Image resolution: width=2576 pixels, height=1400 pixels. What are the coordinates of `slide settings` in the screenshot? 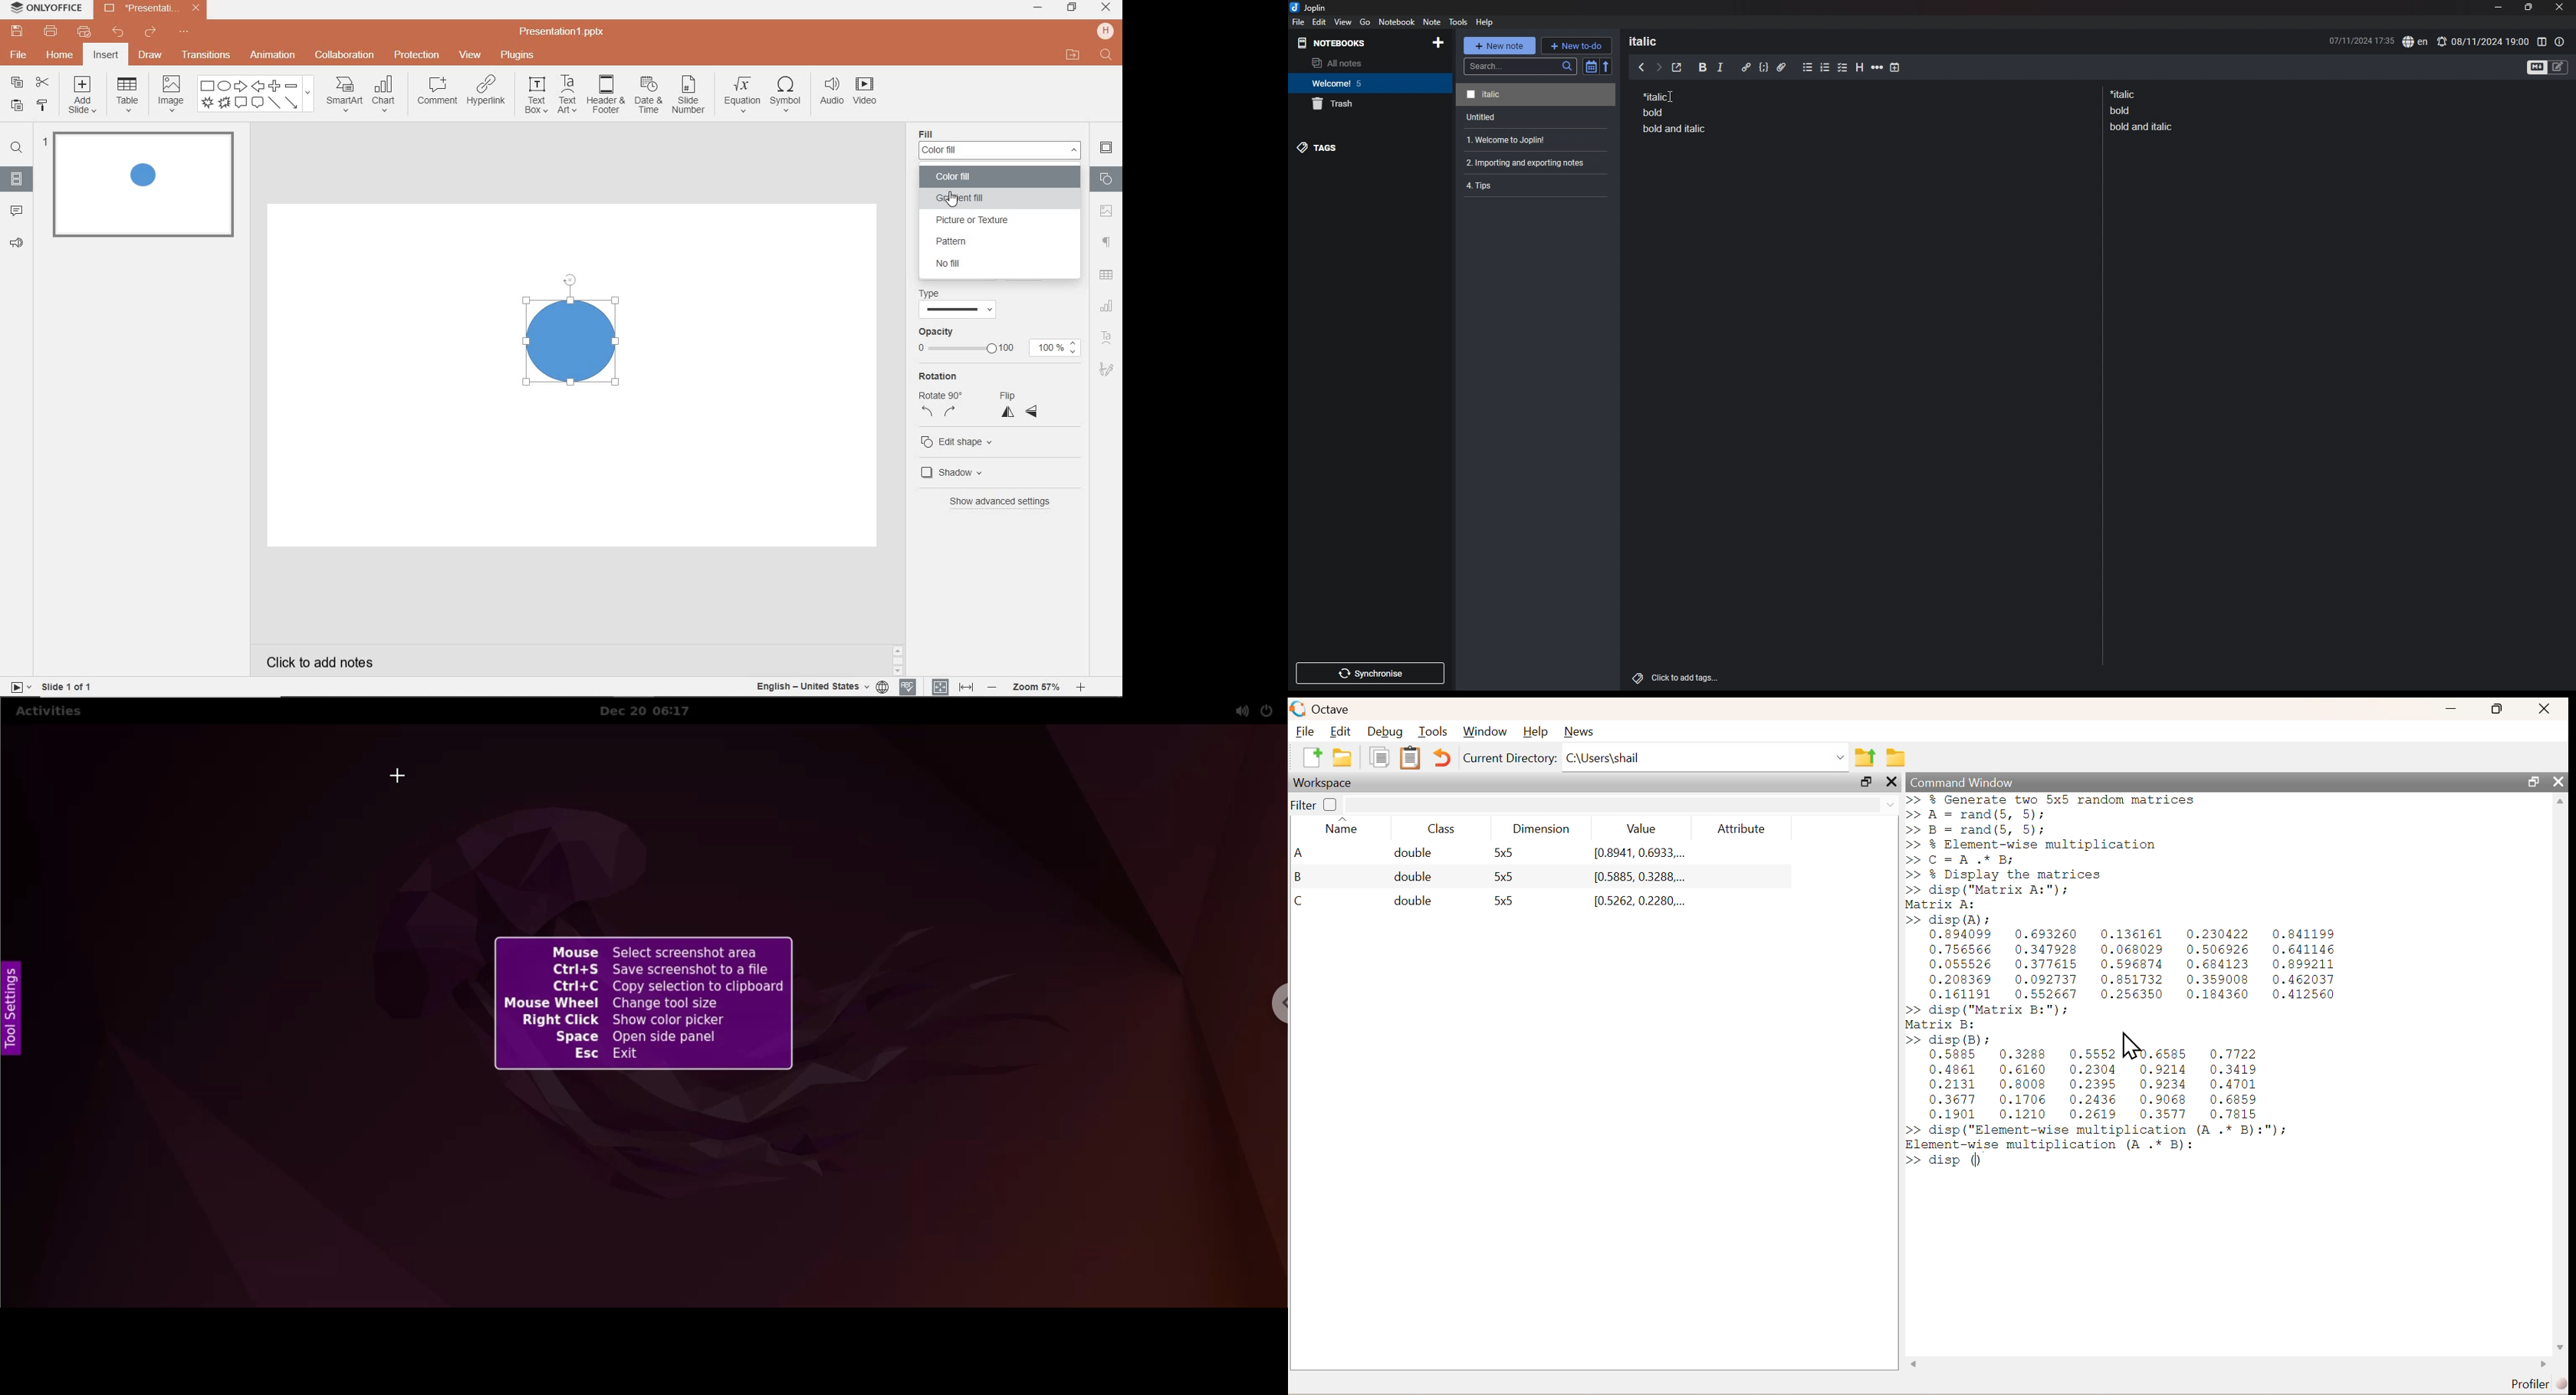 It's located at (1106, 148).